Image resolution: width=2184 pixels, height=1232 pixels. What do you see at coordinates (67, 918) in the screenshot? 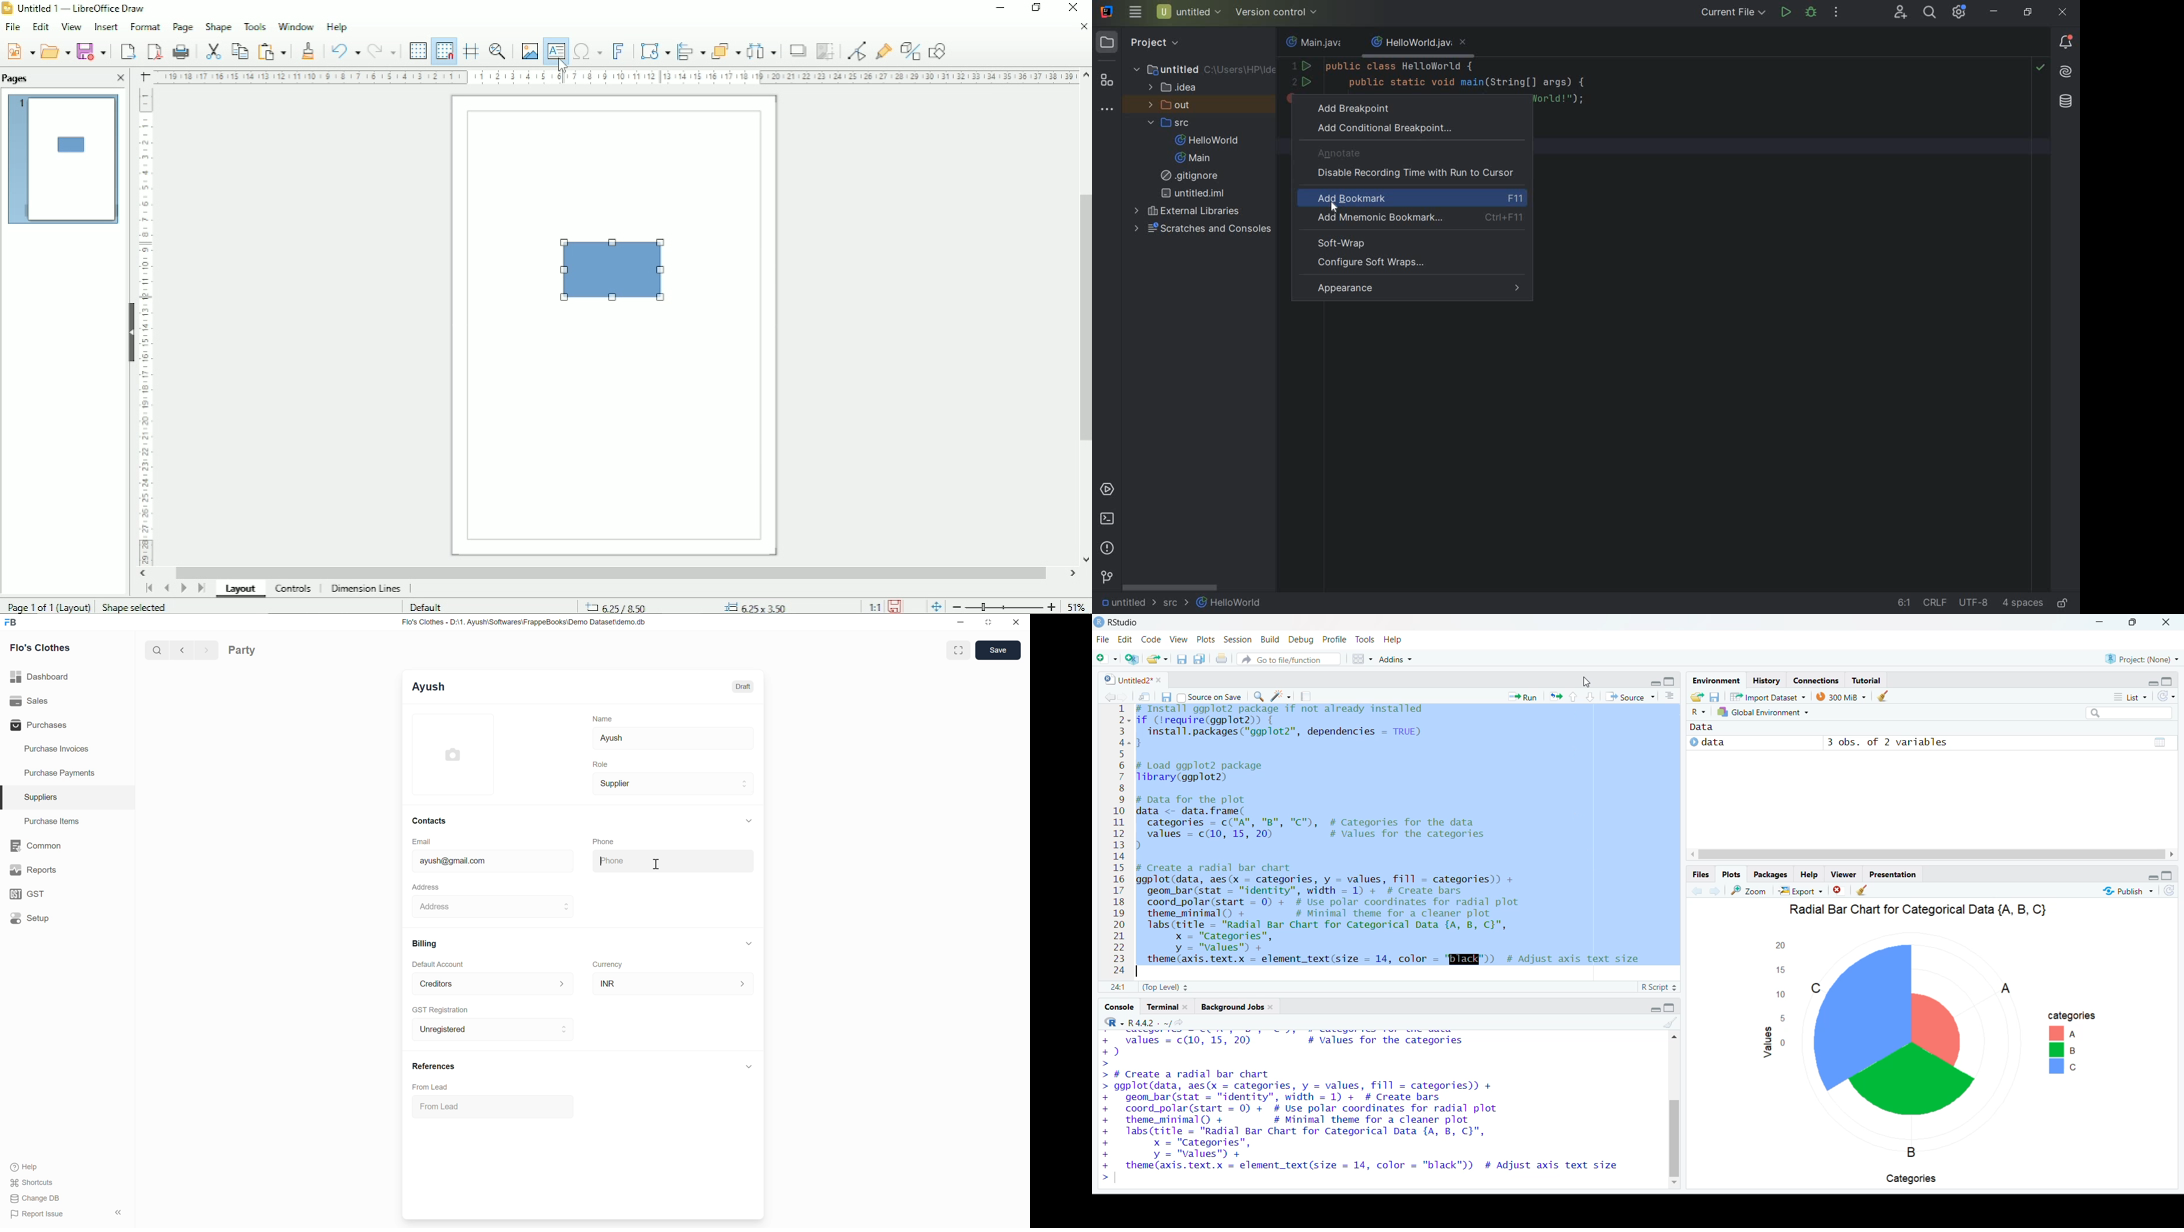
I see `Setup` at bounding box center [67, 918].